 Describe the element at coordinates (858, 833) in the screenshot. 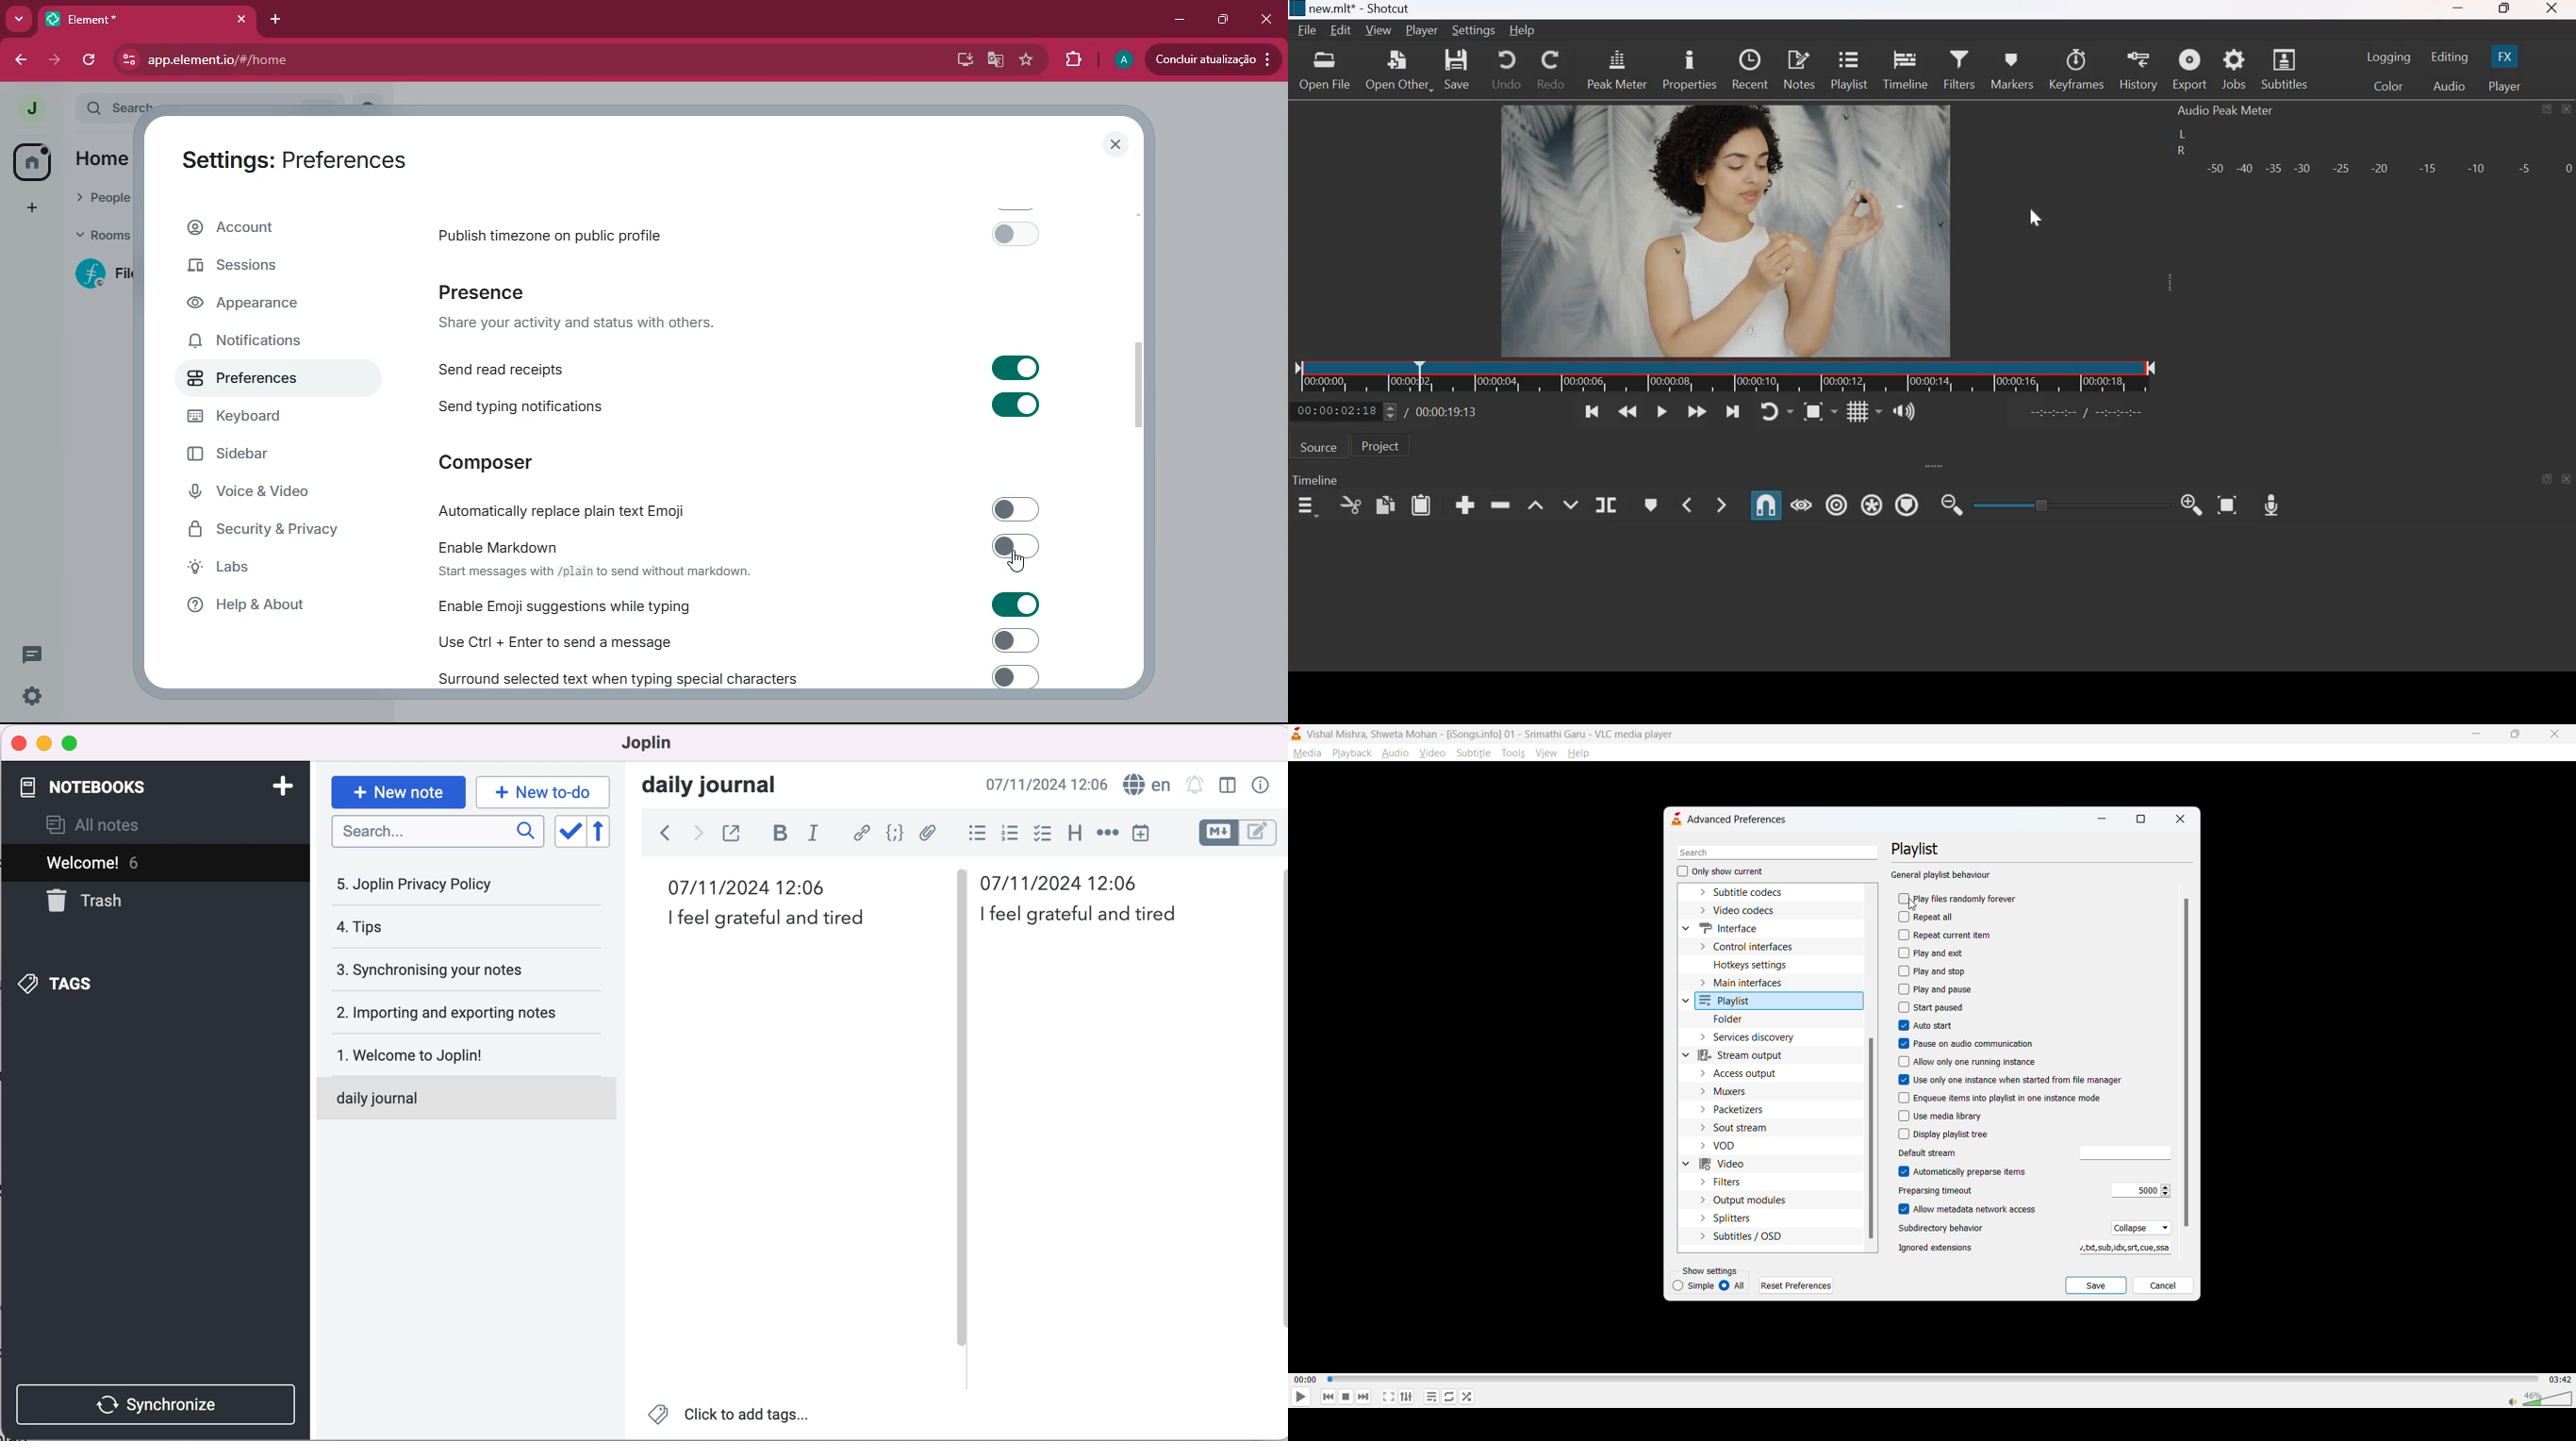

I see `hyperlink` at that location.